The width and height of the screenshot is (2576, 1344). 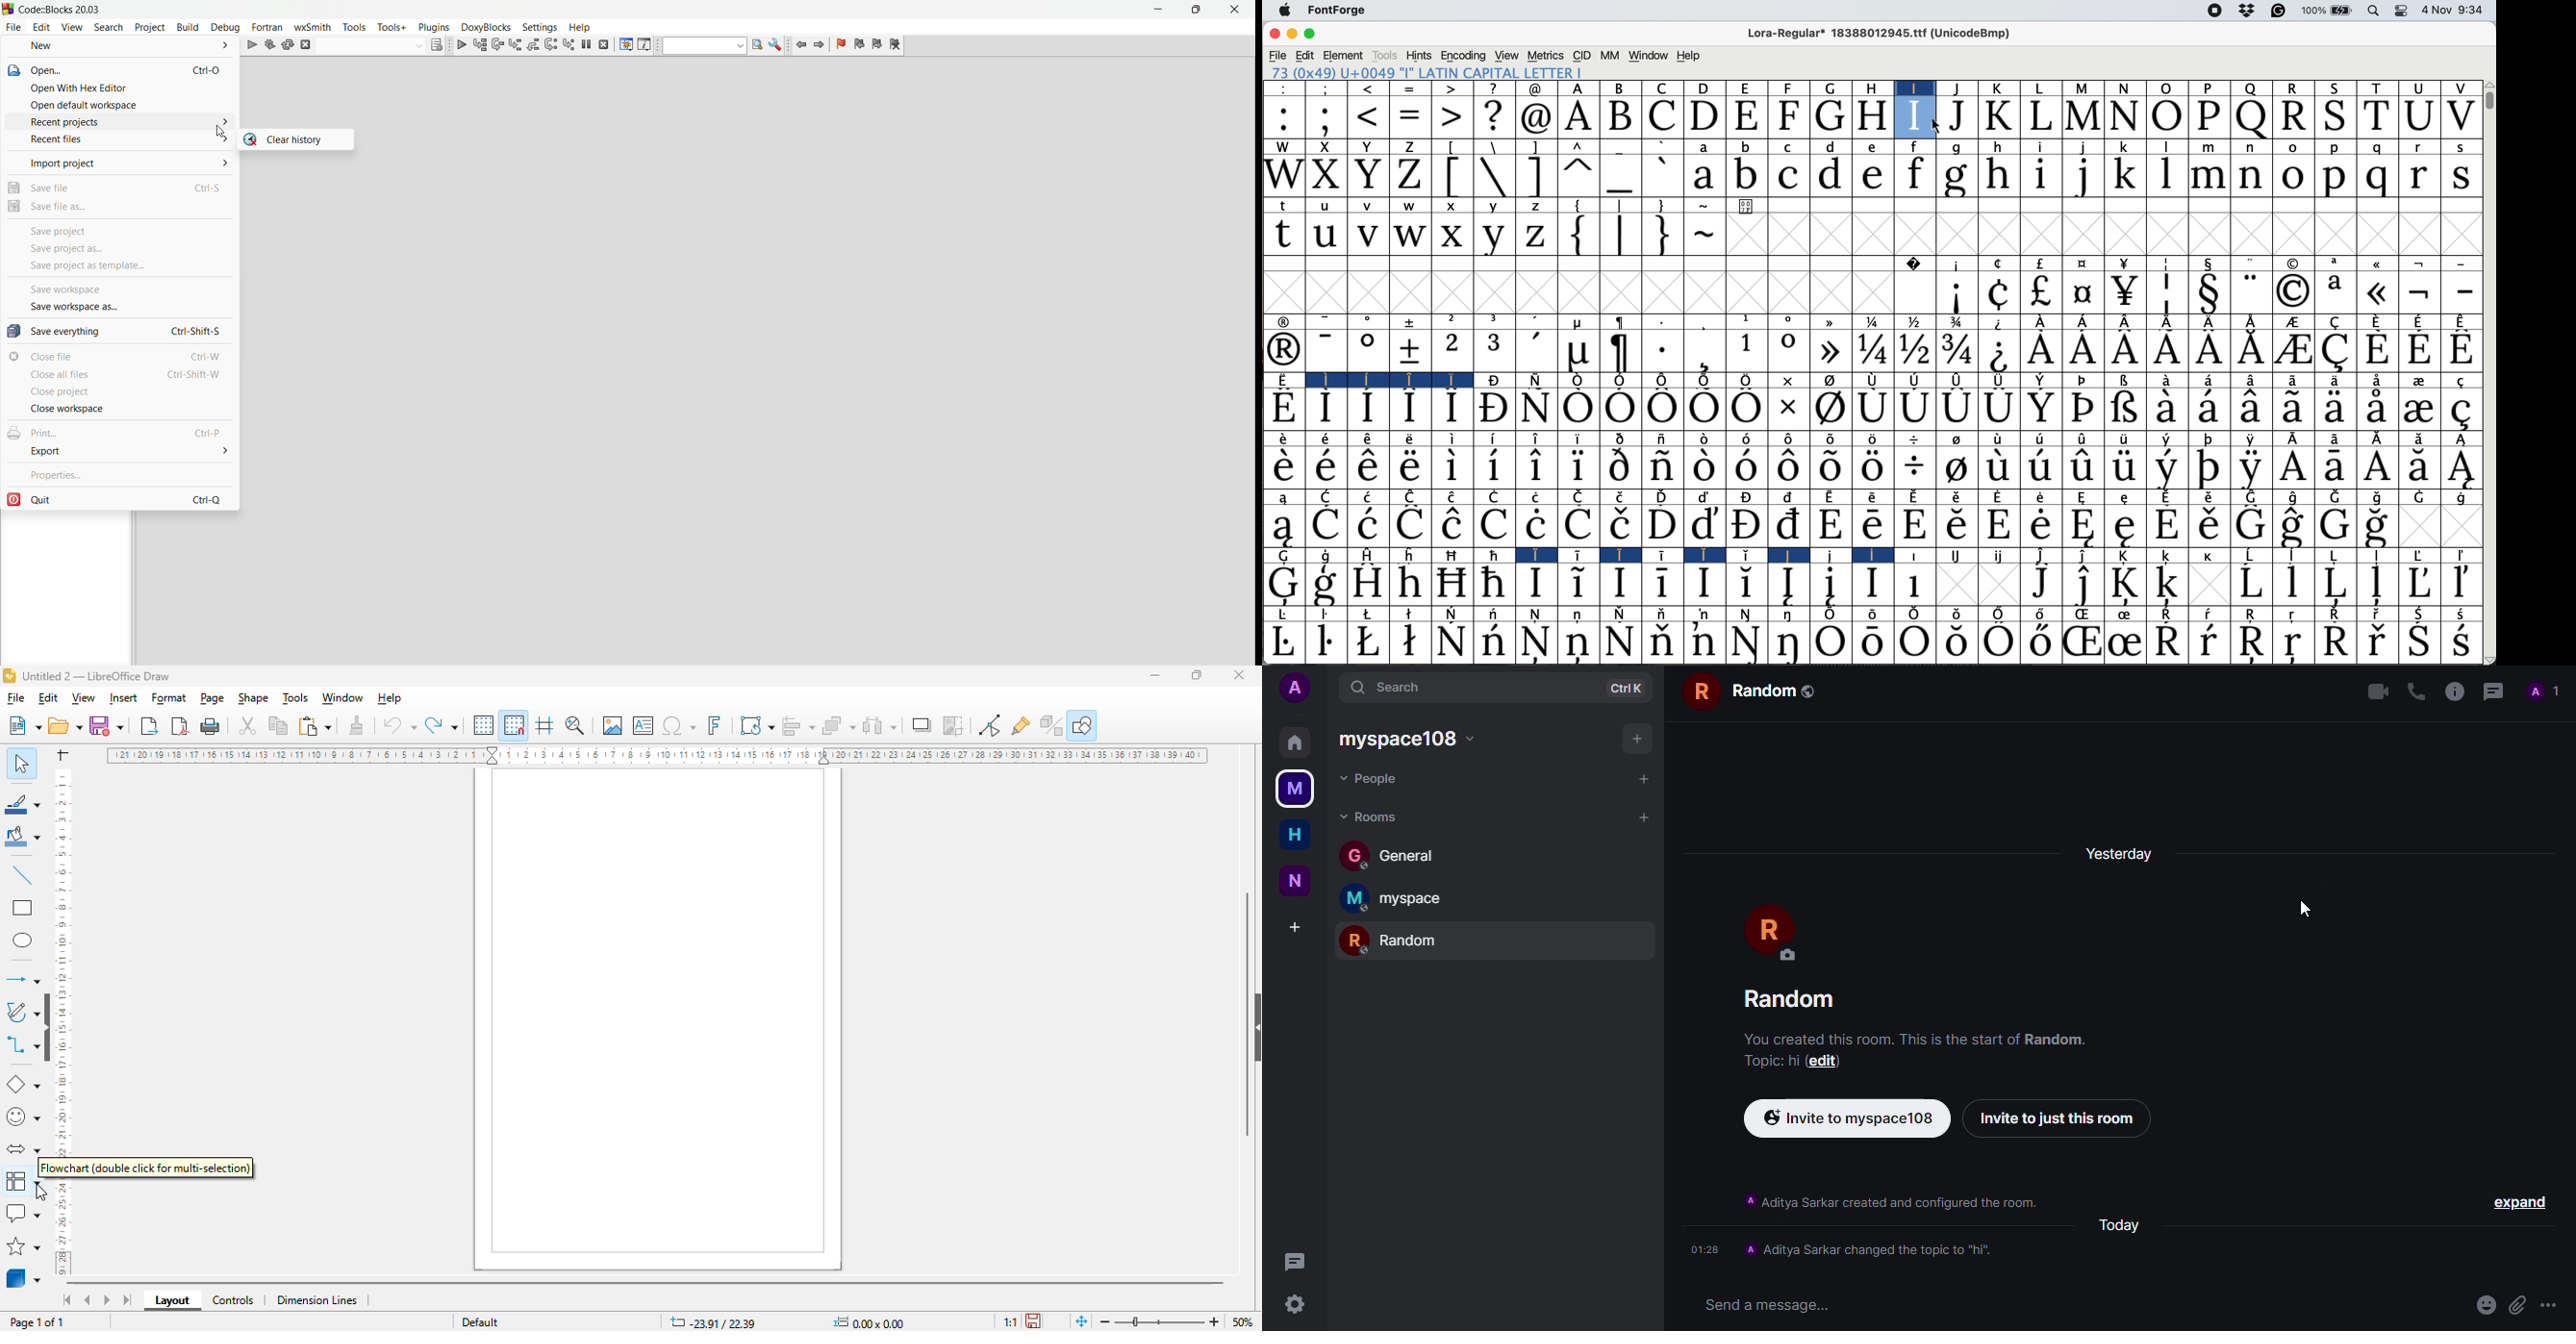 I want to click on b, so click(x=1746, y=146).